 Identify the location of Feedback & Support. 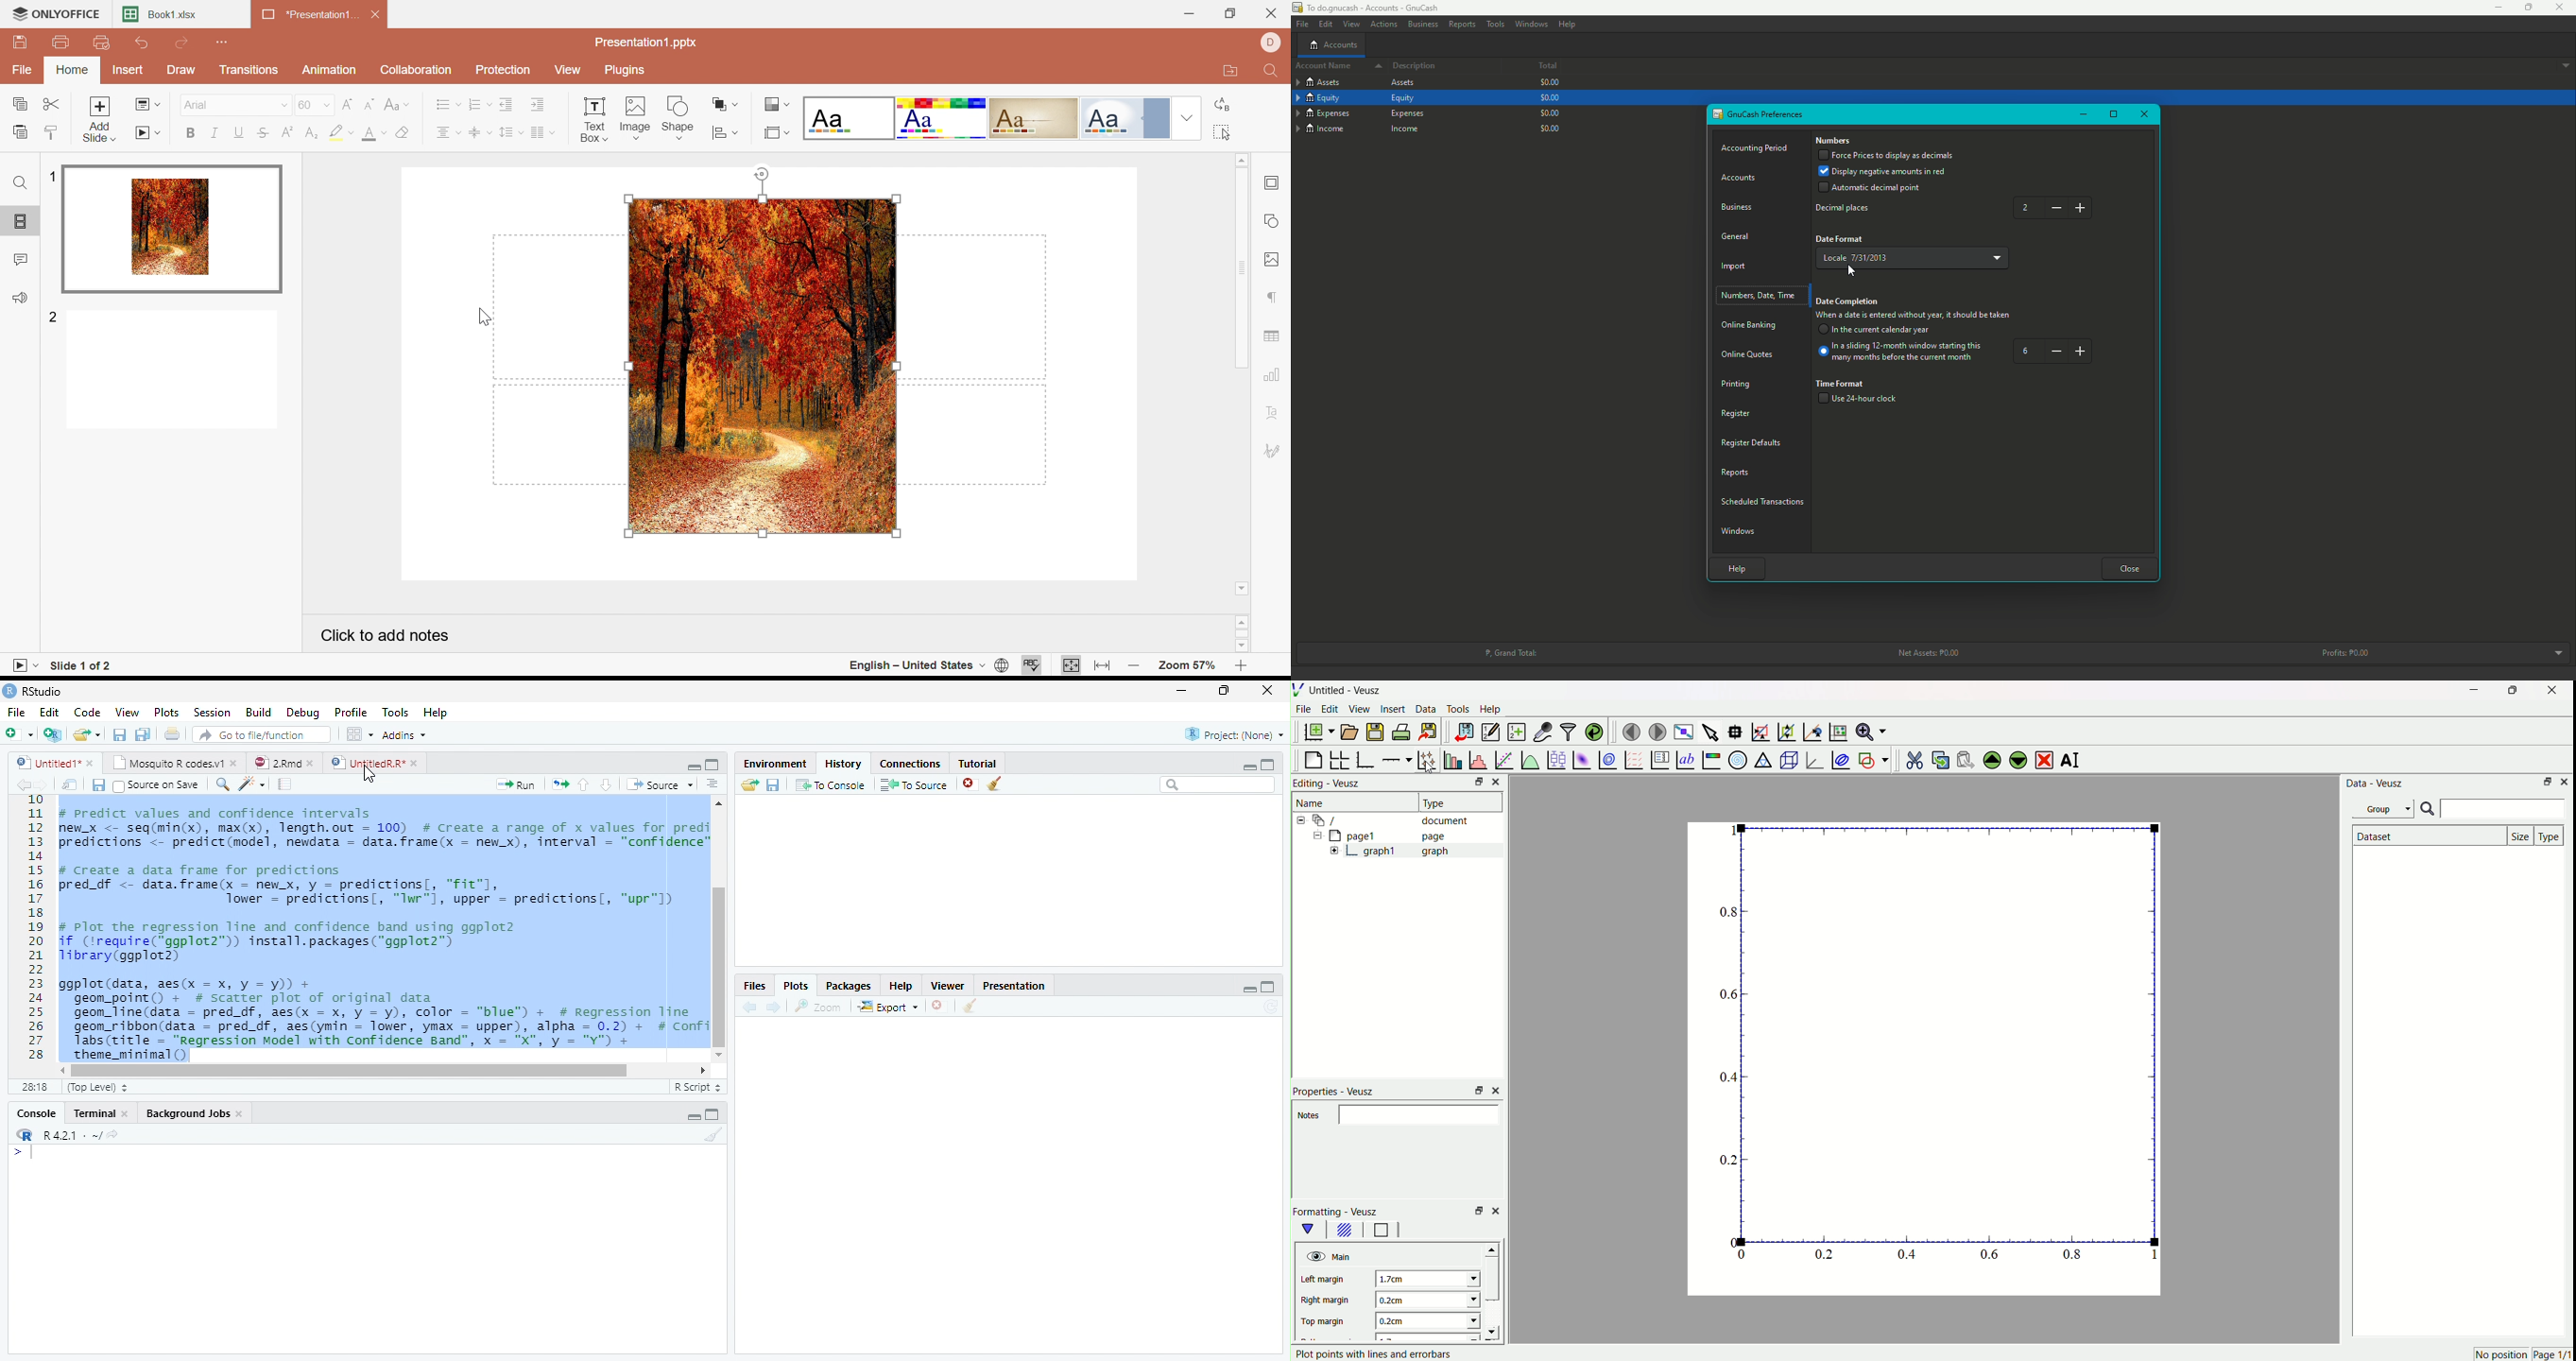
(20, 297).